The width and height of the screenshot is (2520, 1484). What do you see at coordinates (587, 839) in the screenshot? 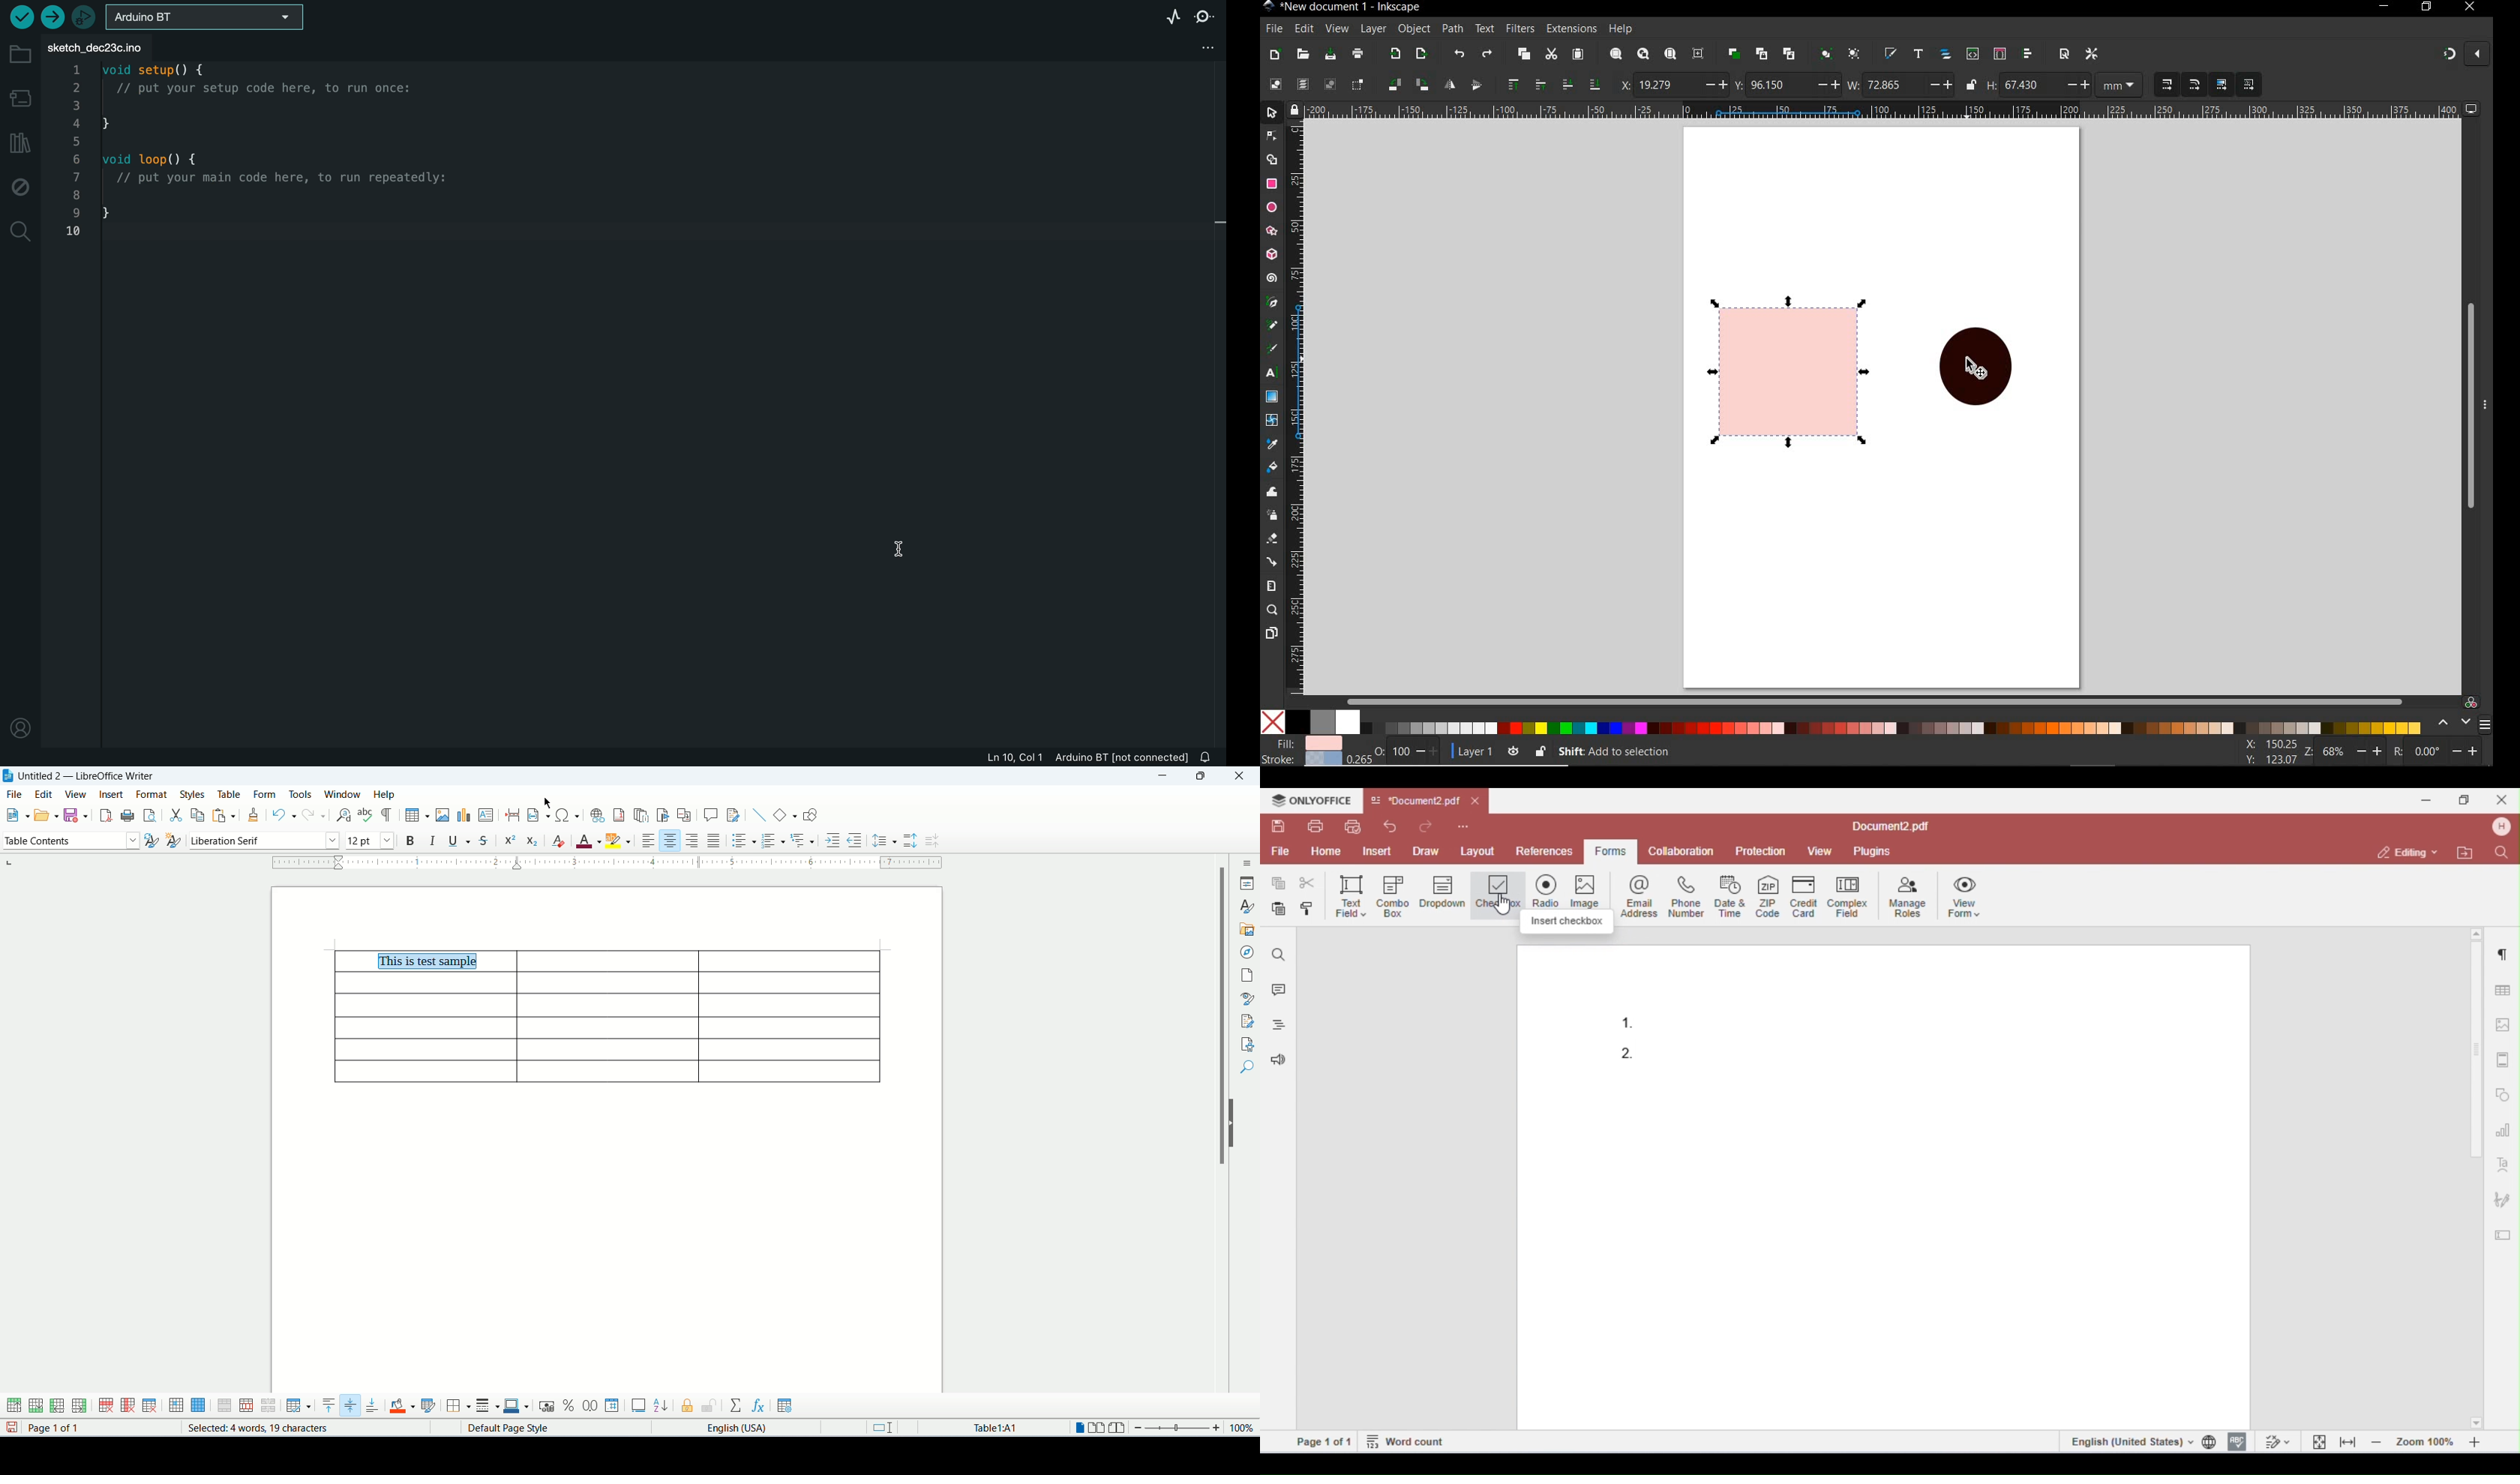
I see `font color` at bounding box center [587, 839].